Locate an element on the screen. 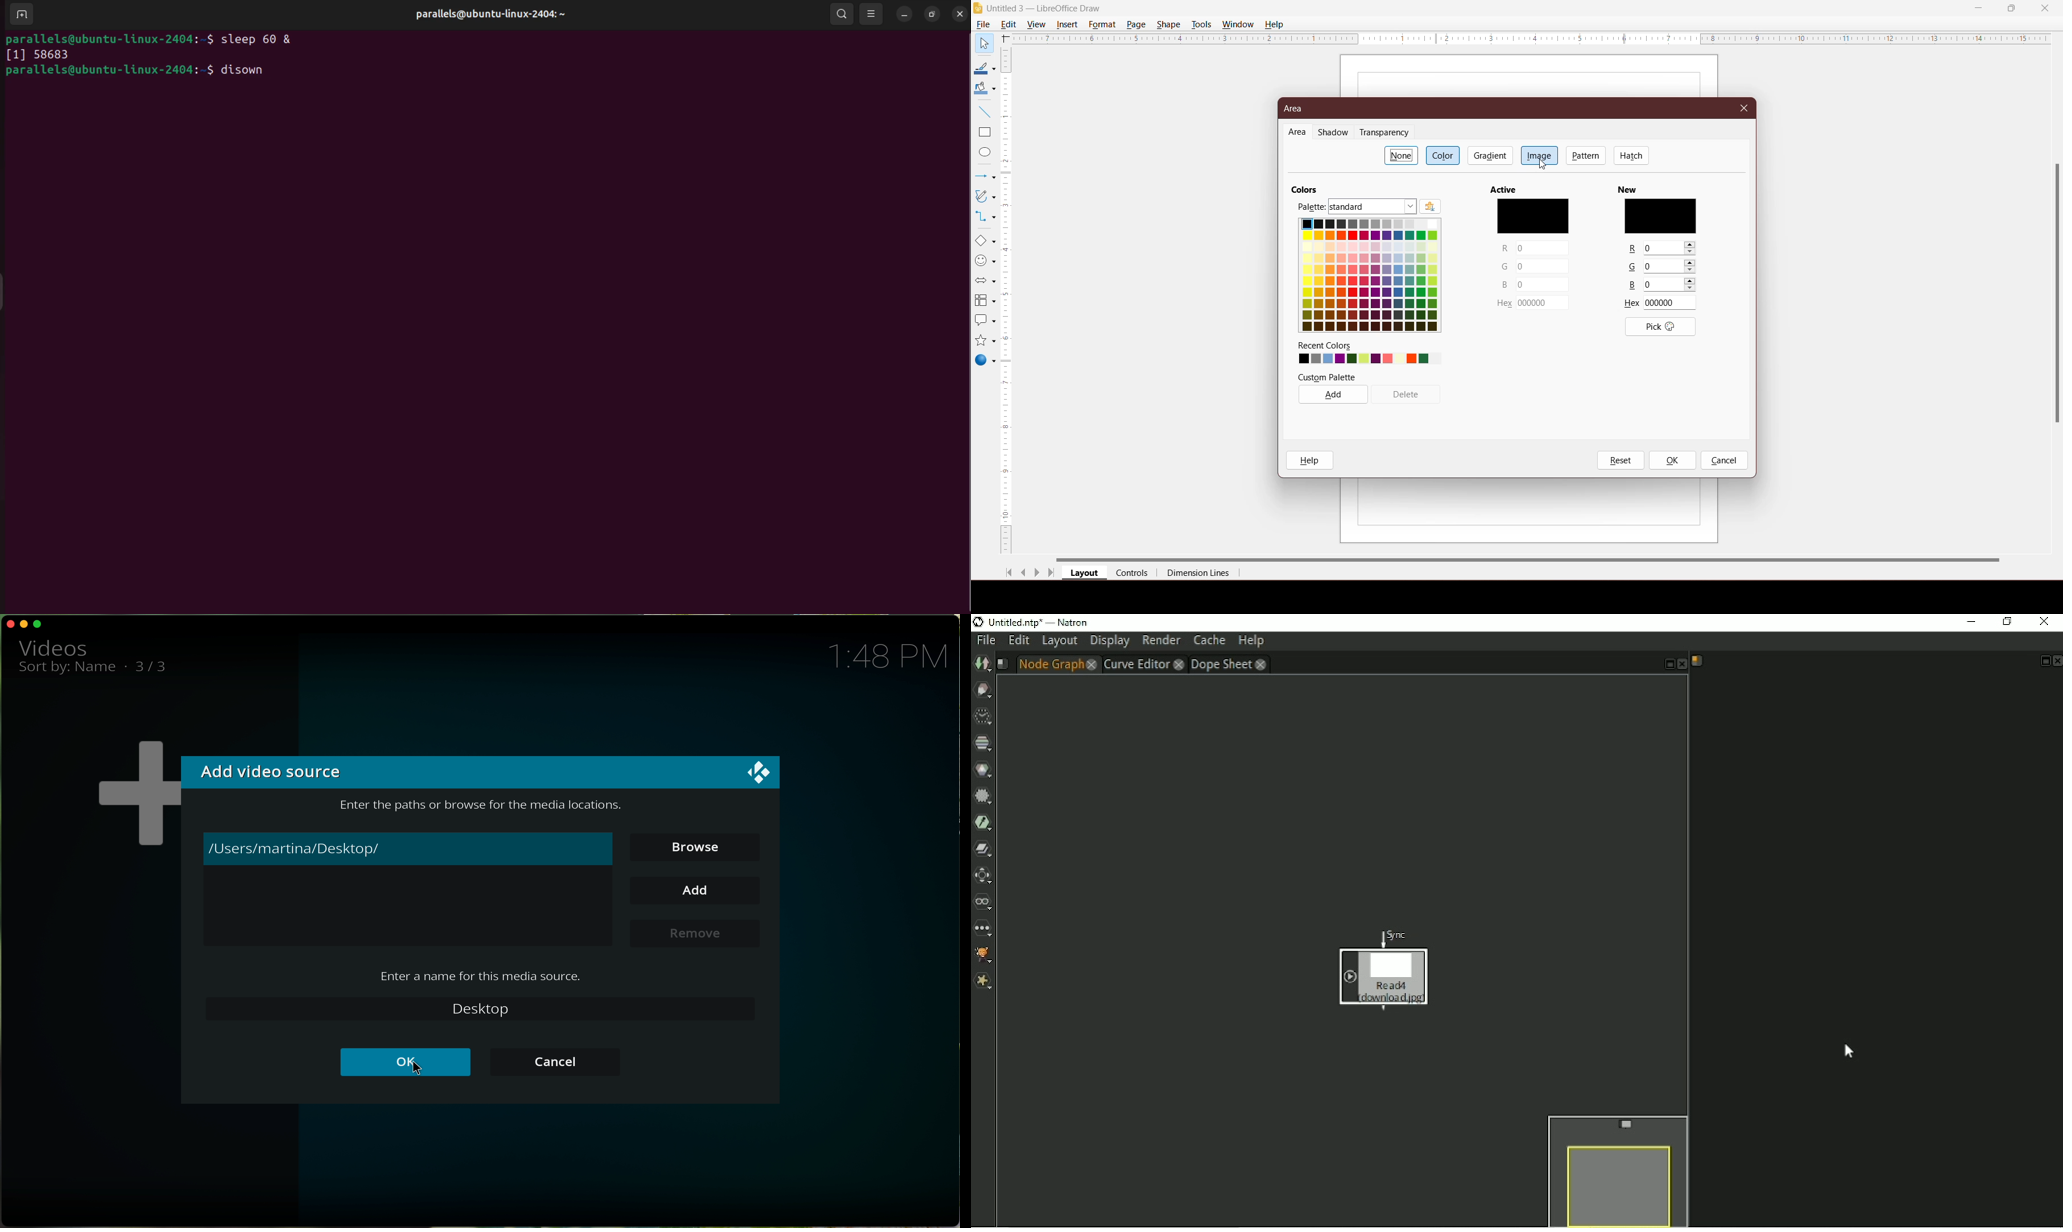 Image resolution: width=2072 pixels, height=1232 pixels. Help is located at coordinates (1312, 460).